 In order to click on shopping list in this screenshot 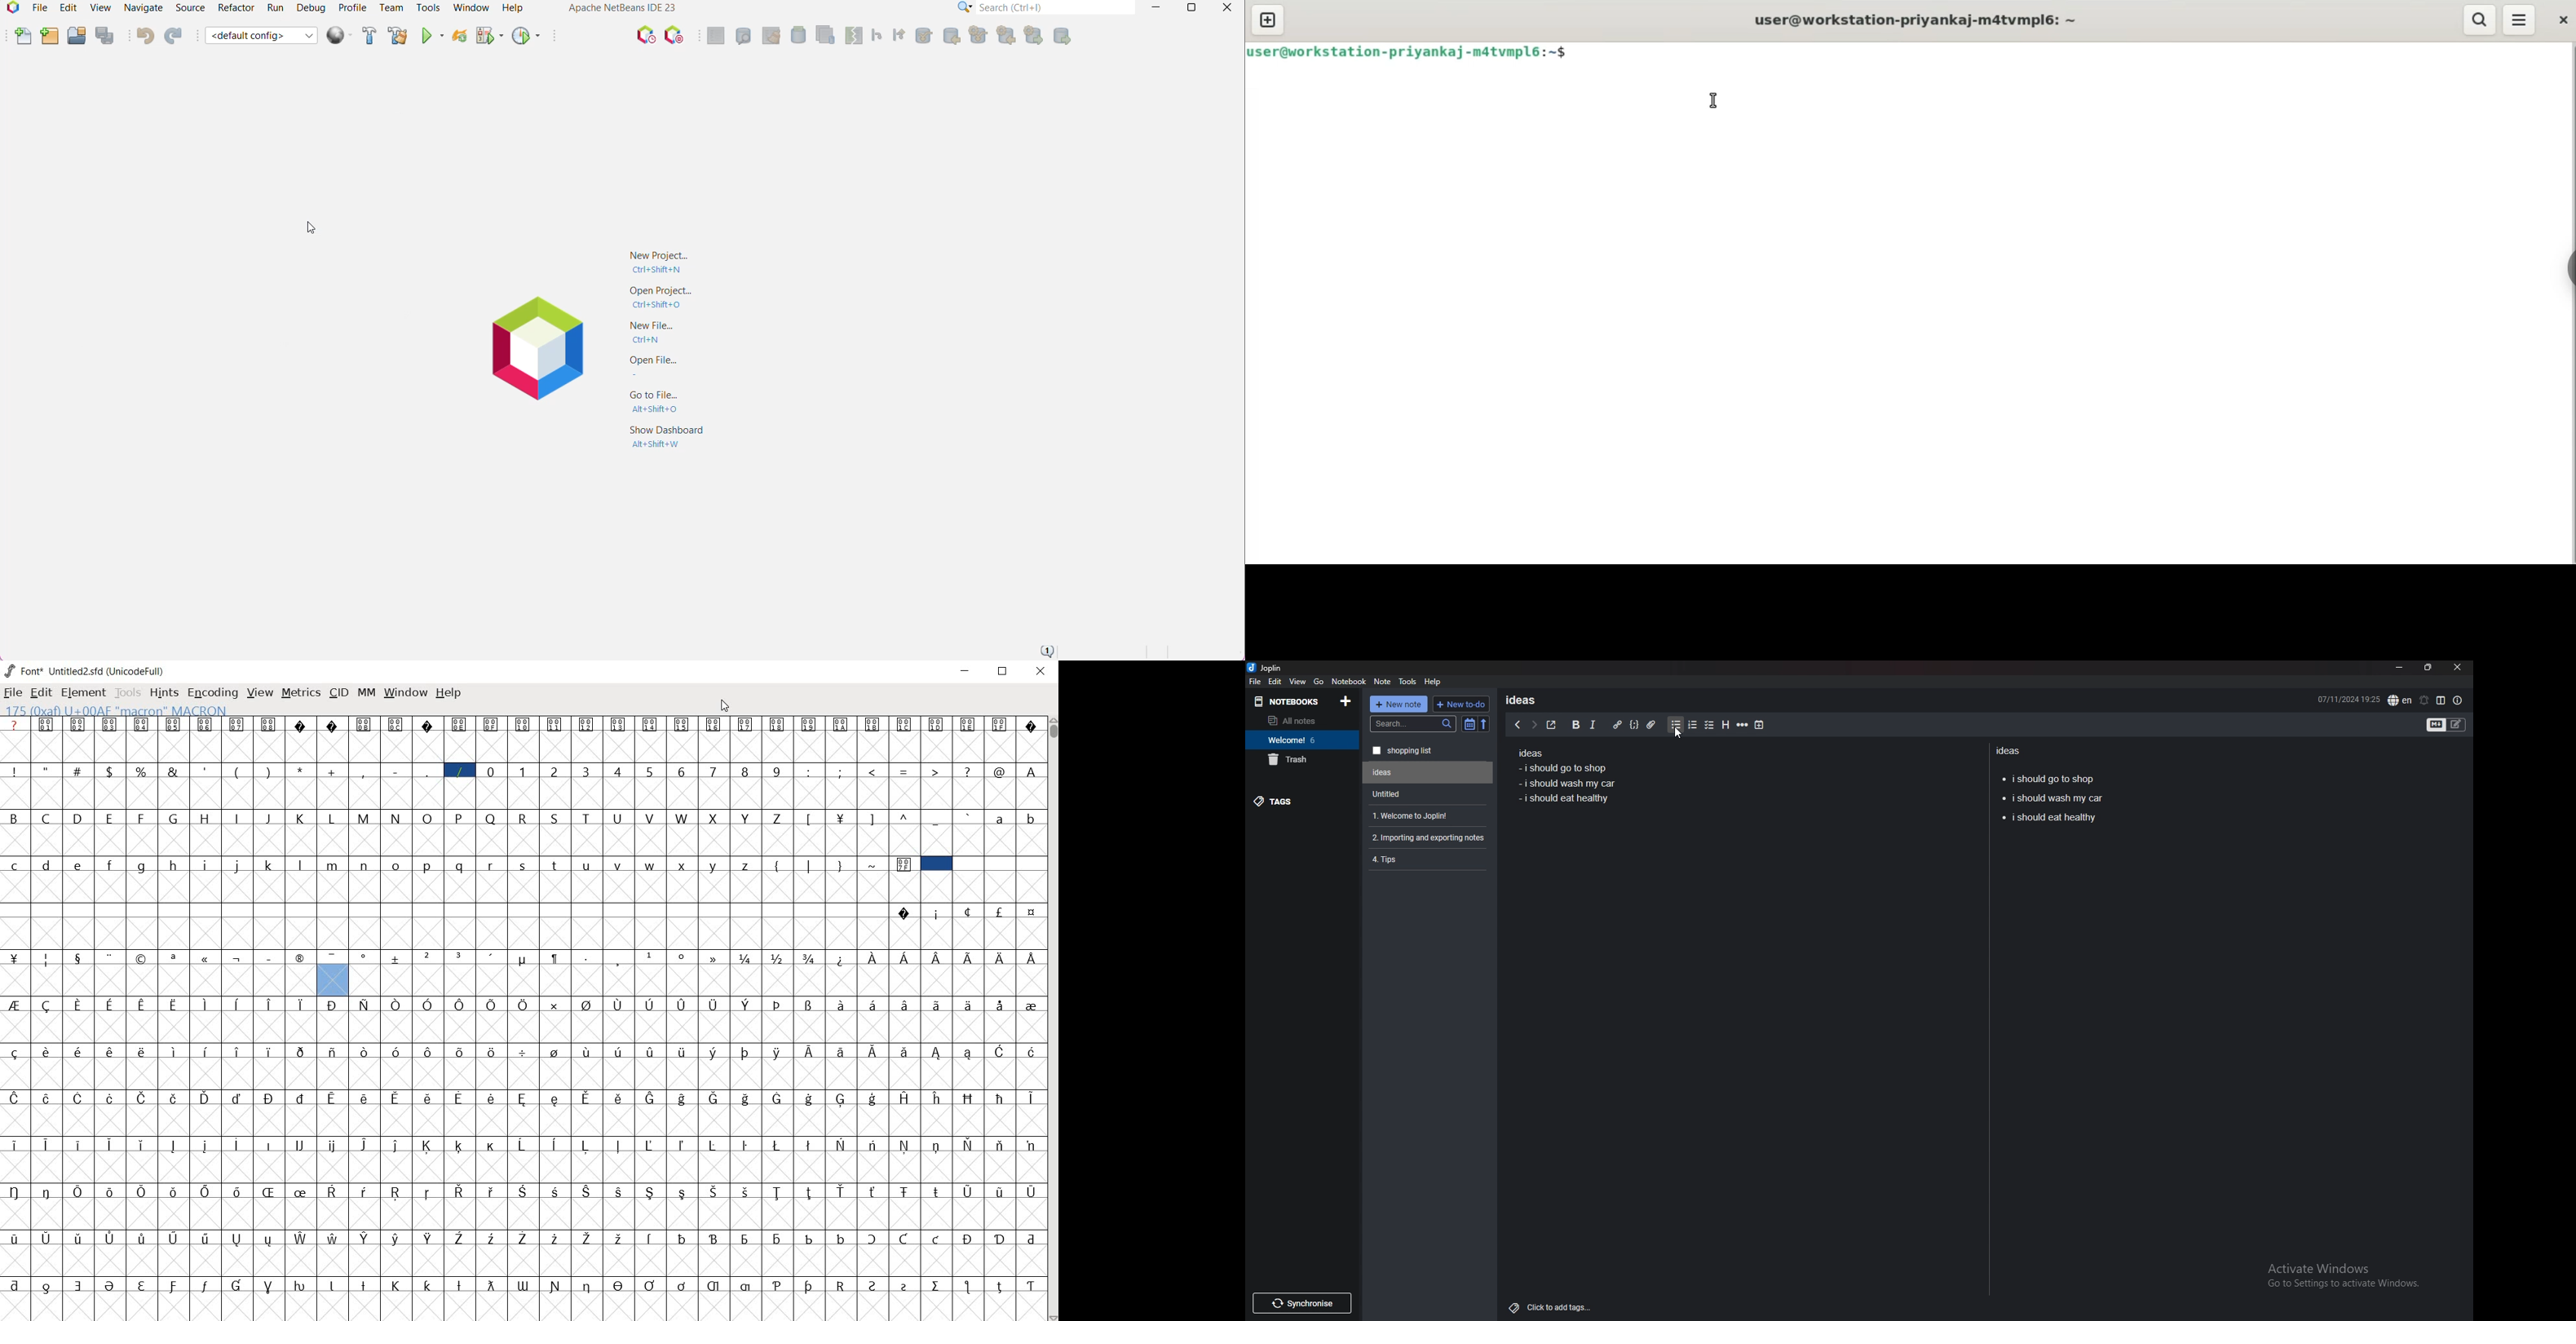, I will do `click(1428, 751)`.